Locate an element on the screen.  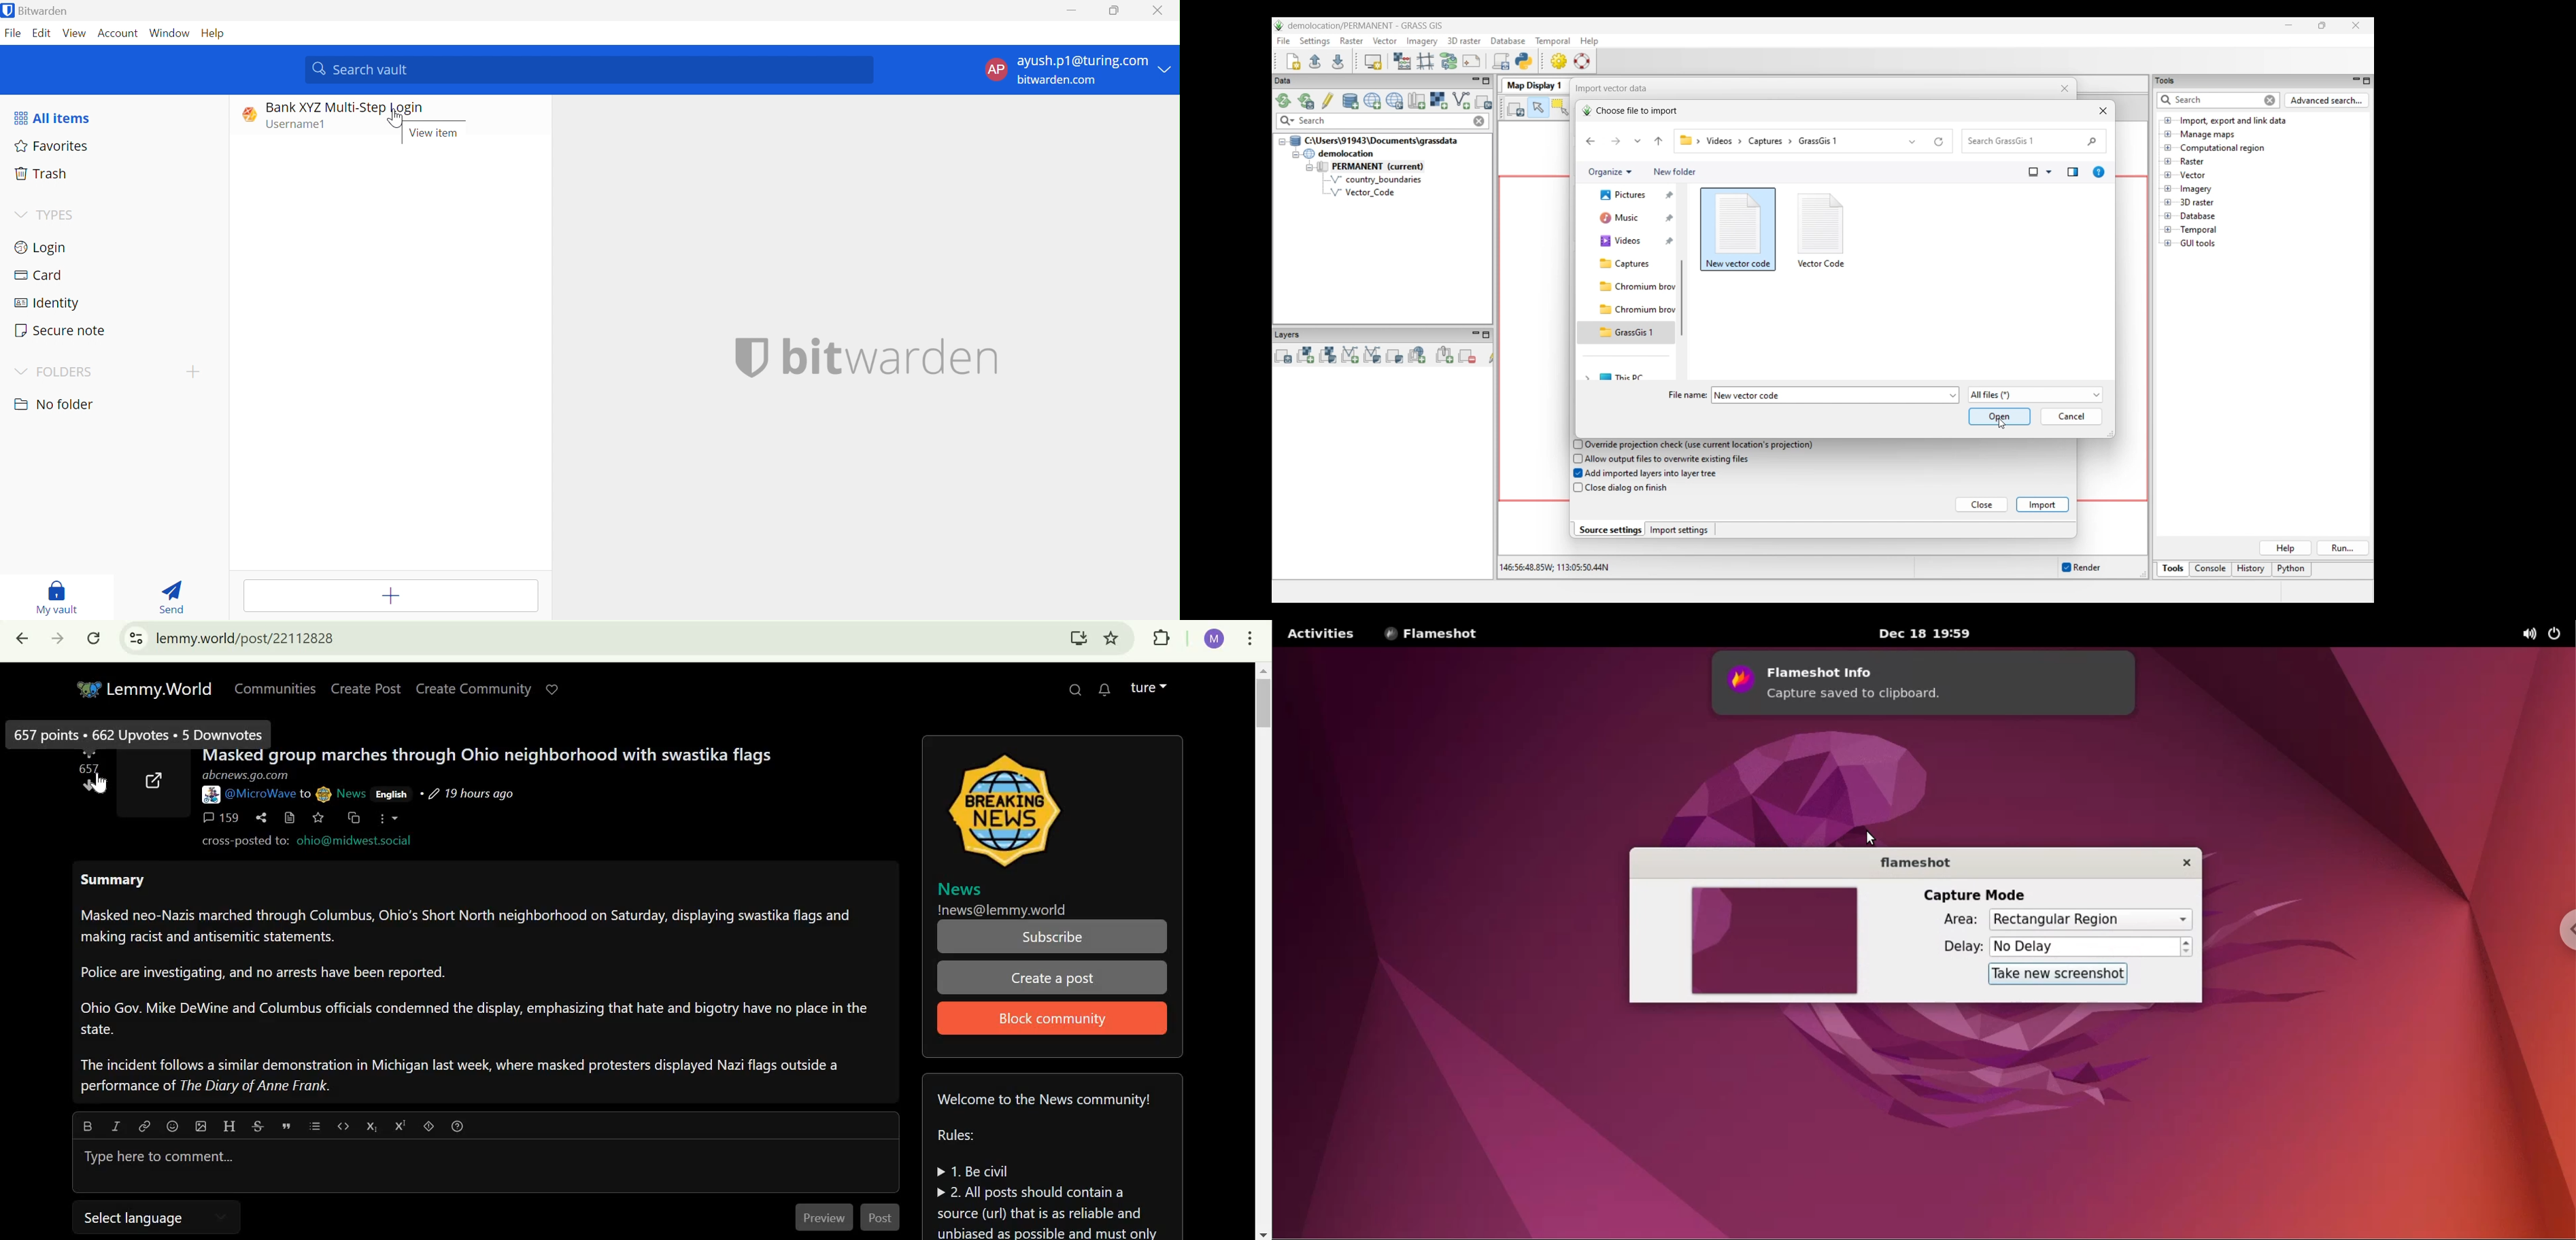
Type here to comment... is located at coordinates (152, 1157).